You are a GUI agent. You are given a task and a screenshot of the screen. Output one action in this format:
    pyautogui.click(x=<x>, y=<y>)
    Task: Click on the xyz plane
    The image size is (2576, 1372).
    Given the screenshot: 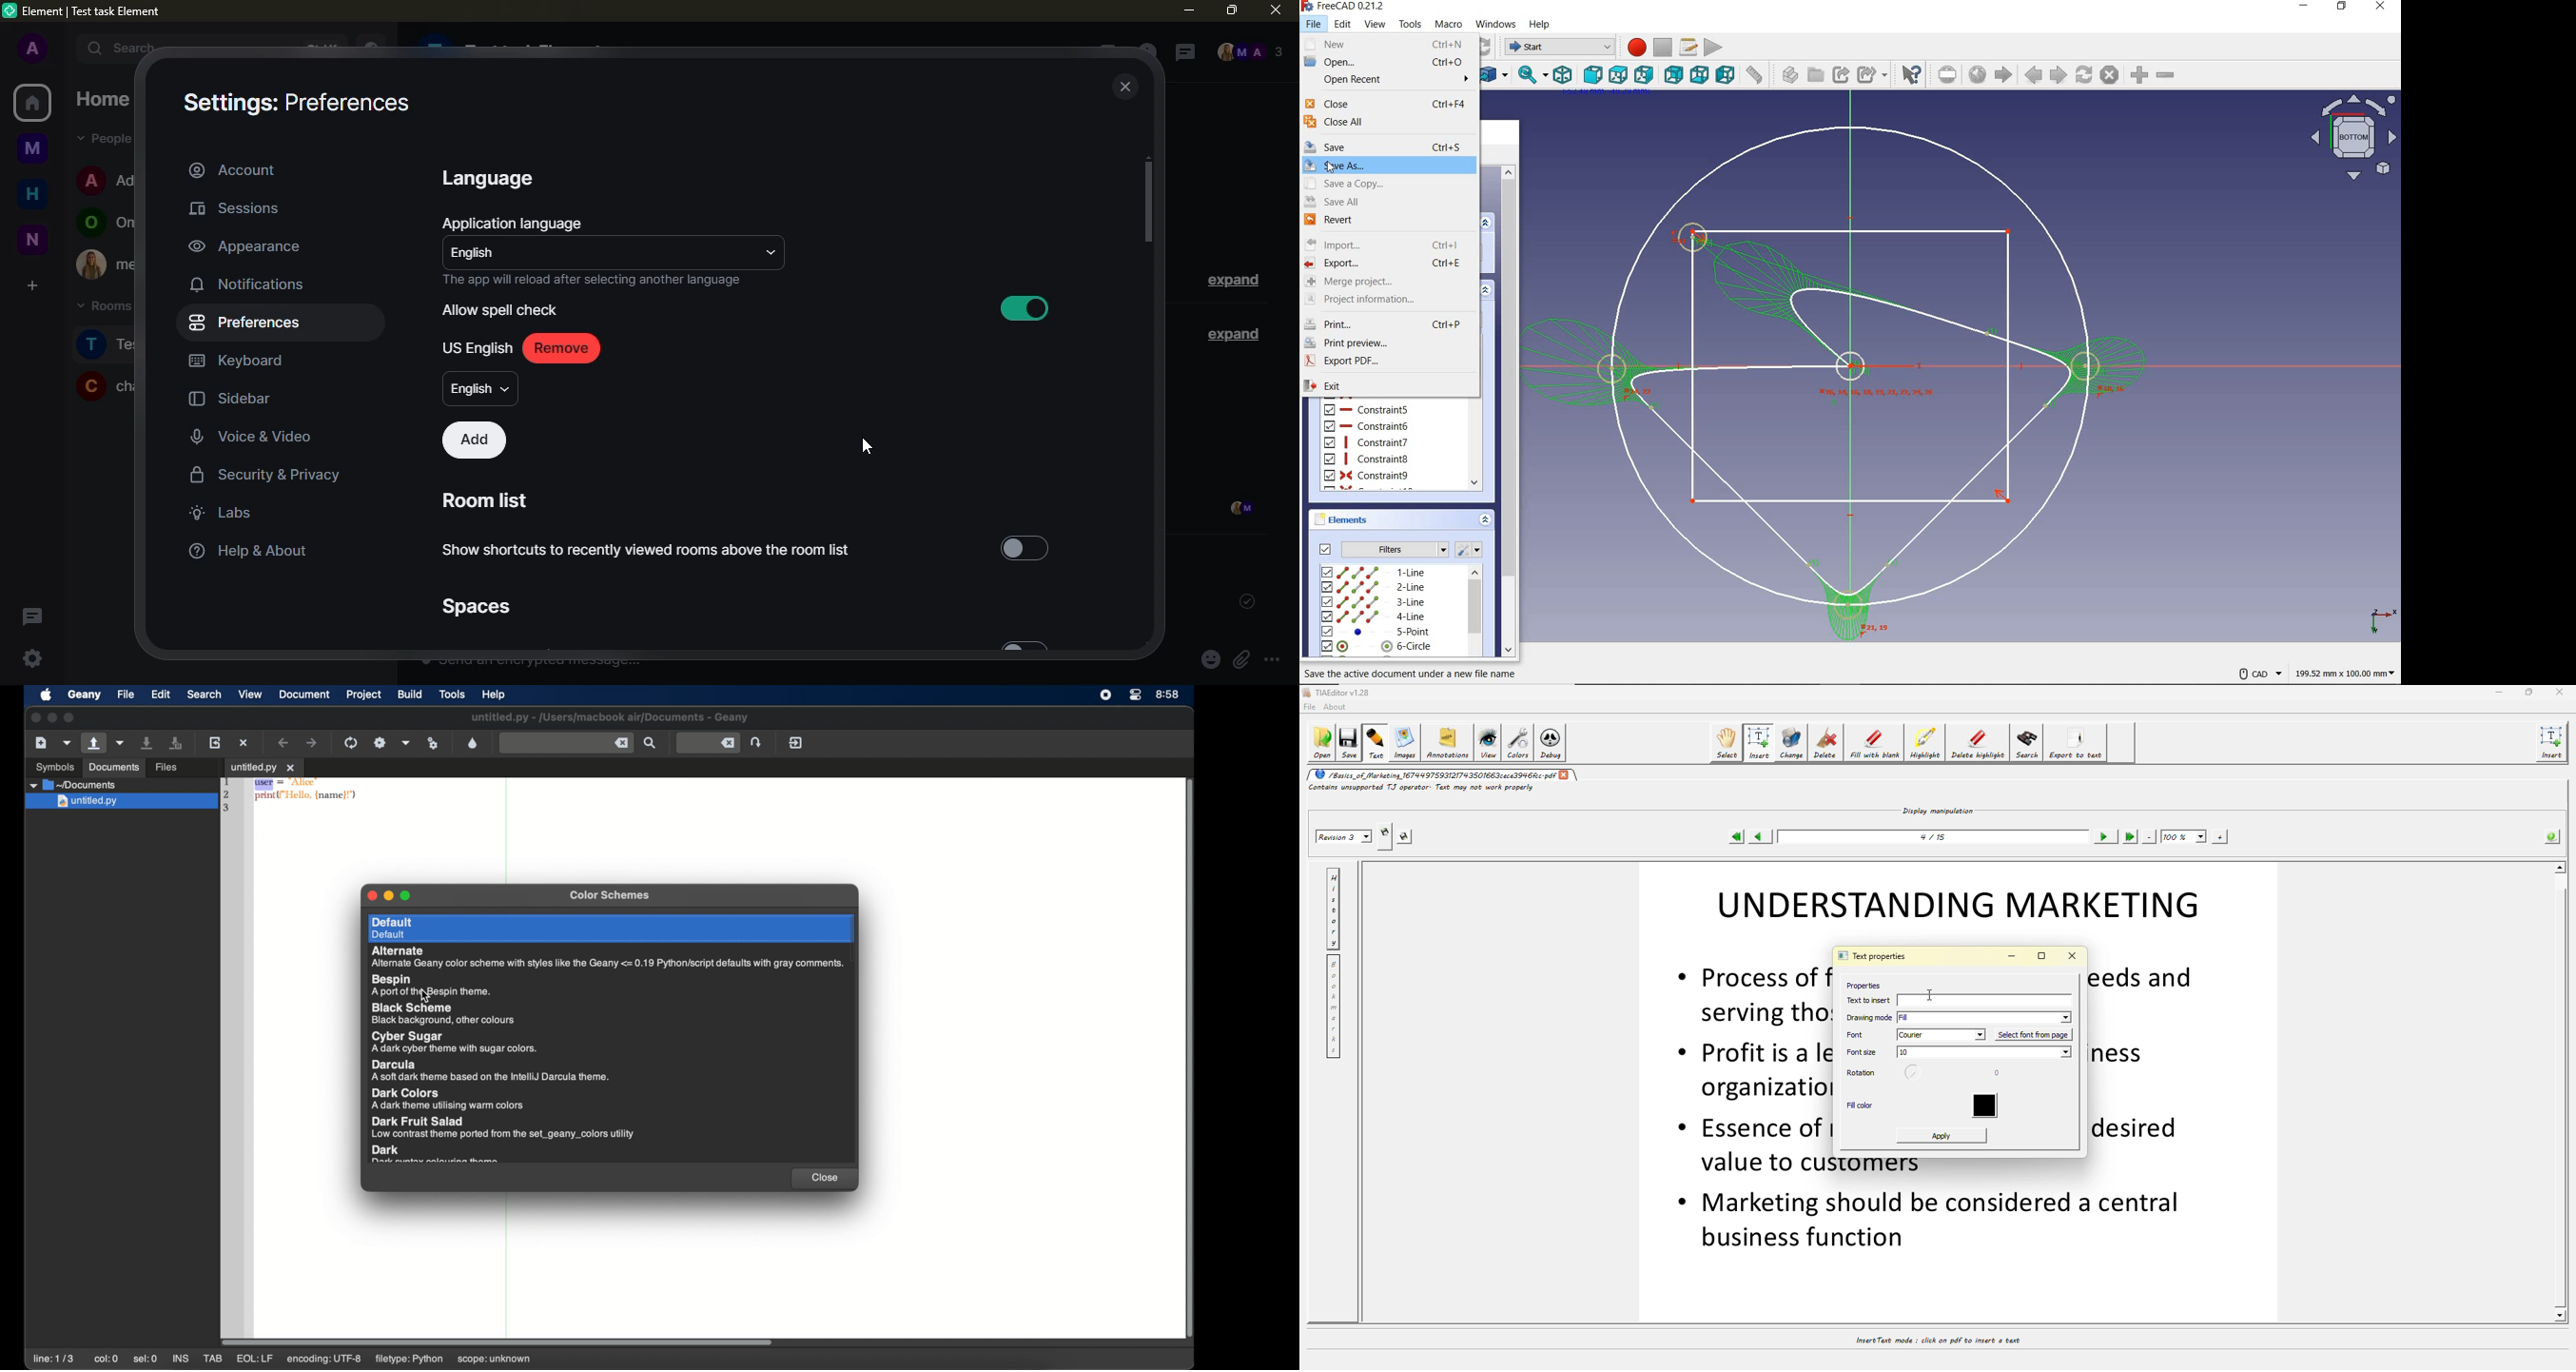 What is the action you would take?
    pyautogui.click(x=2379, y=619)
    